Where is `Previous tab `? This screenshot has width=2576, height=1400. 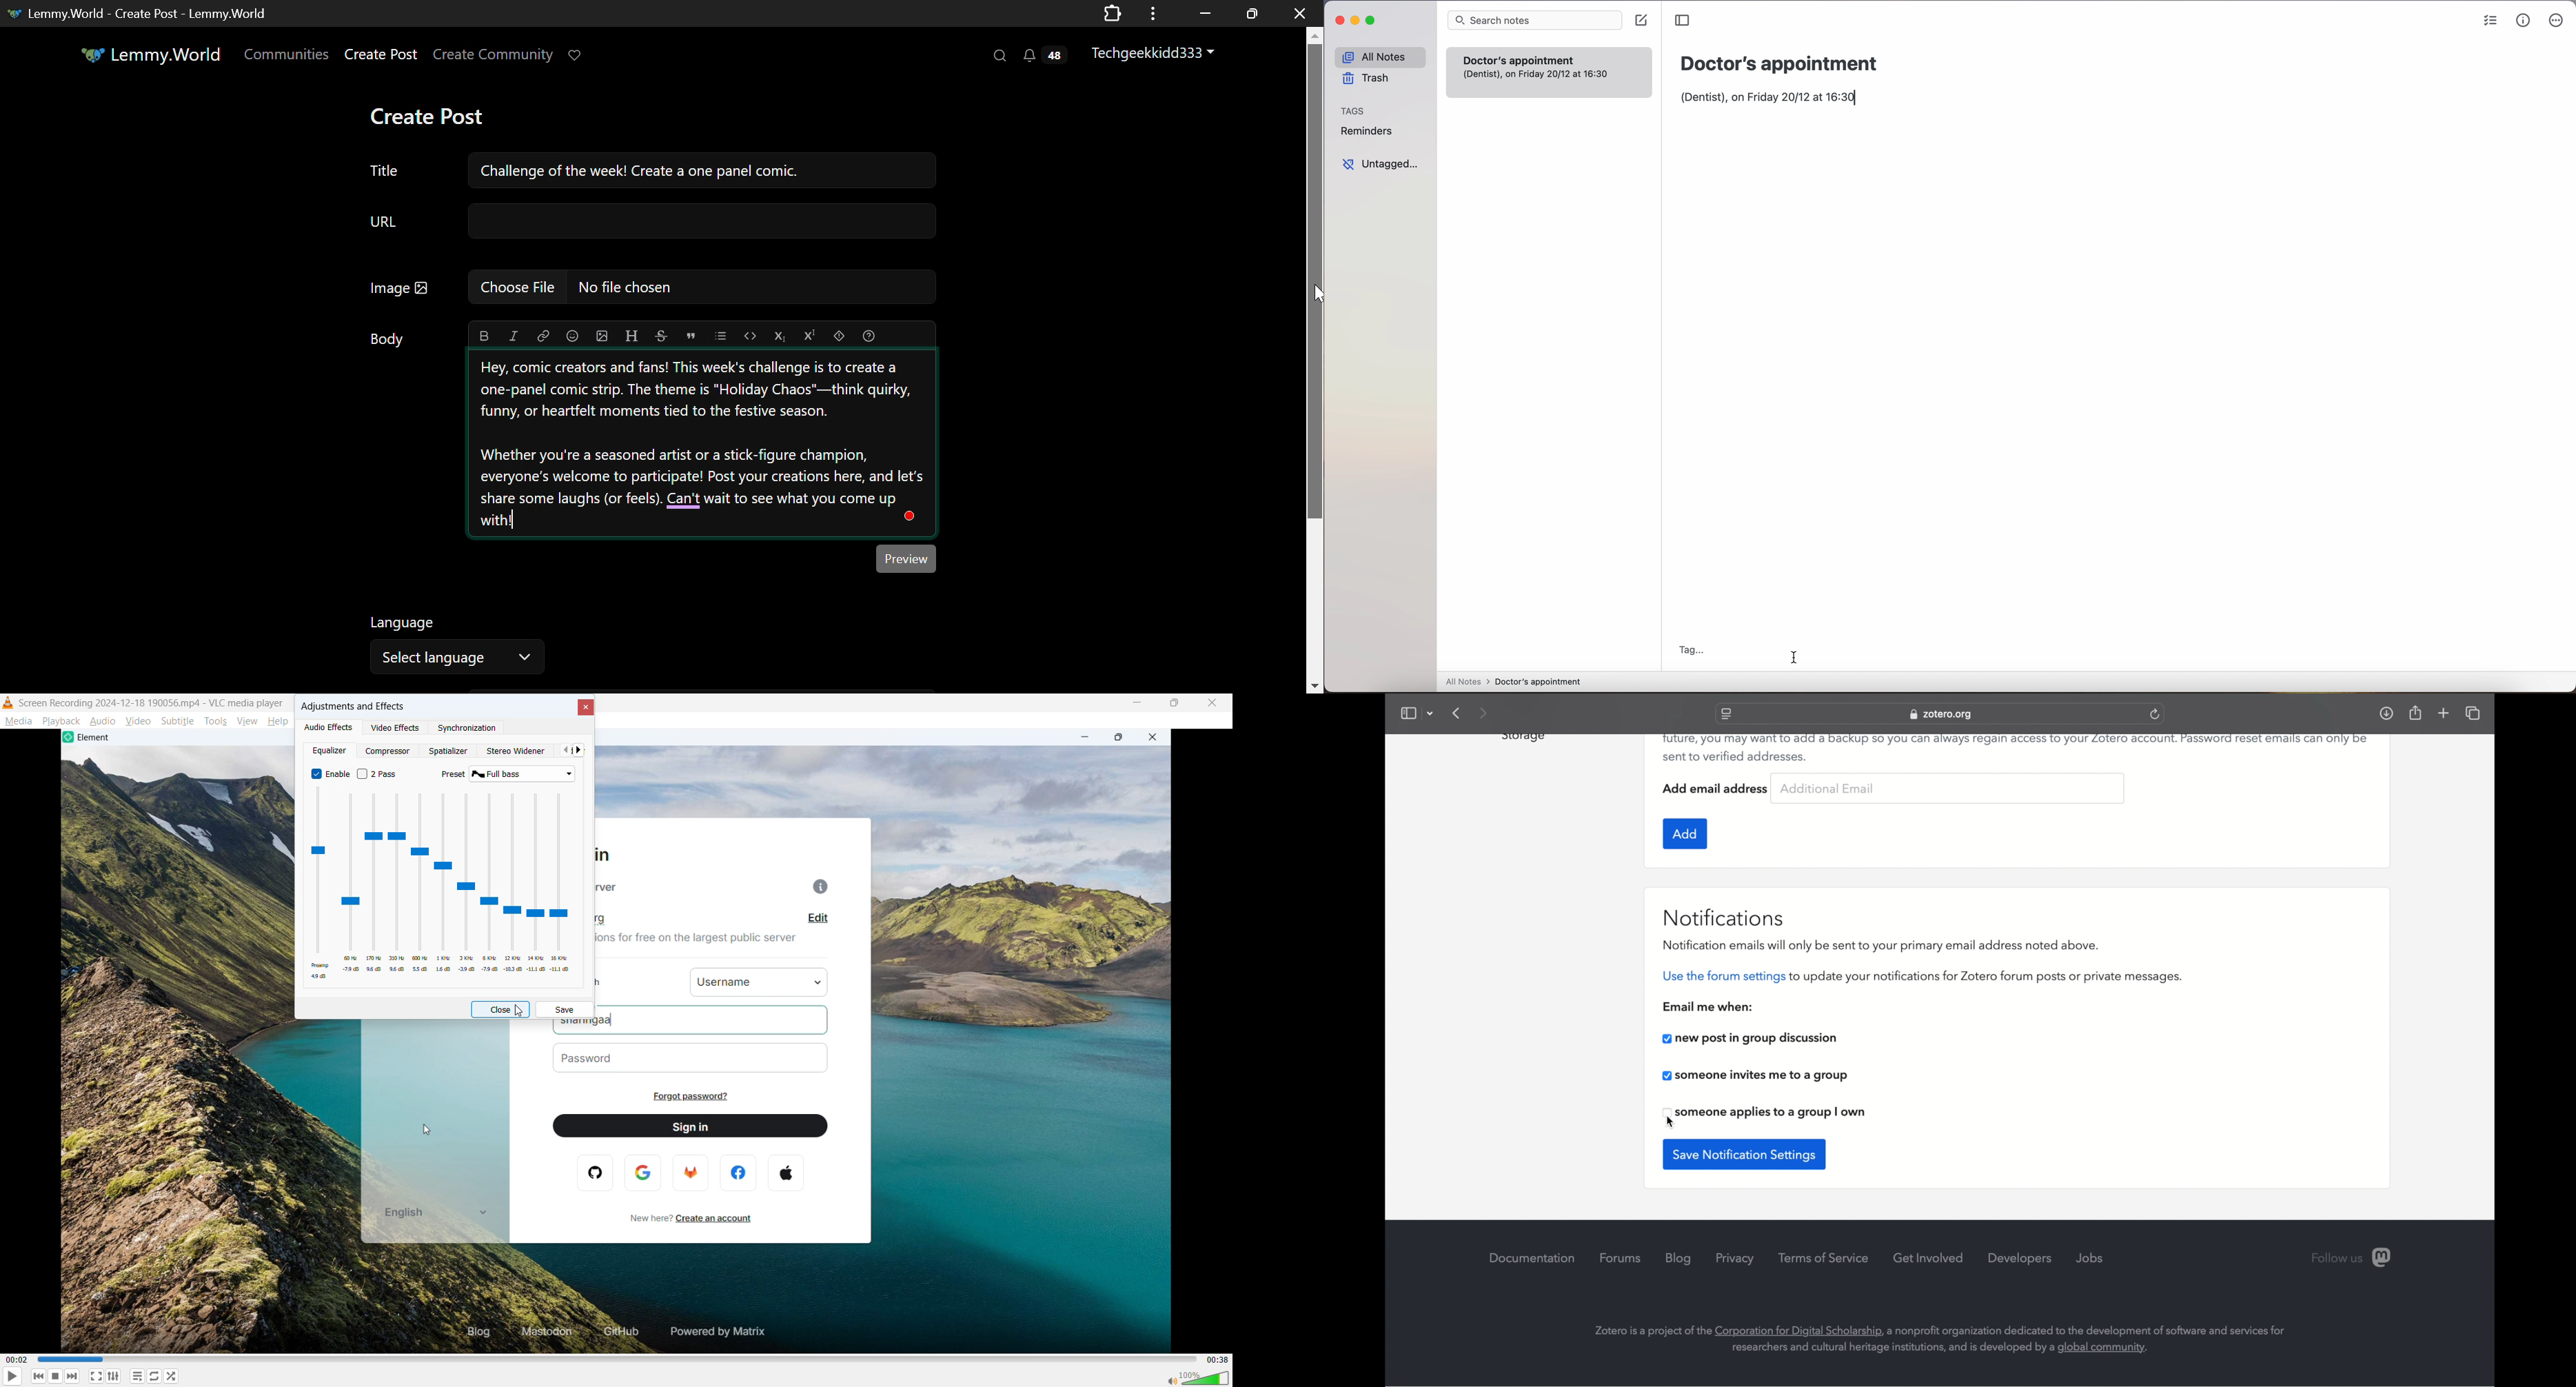 Previous tab  is located at coordinates (564, 750).